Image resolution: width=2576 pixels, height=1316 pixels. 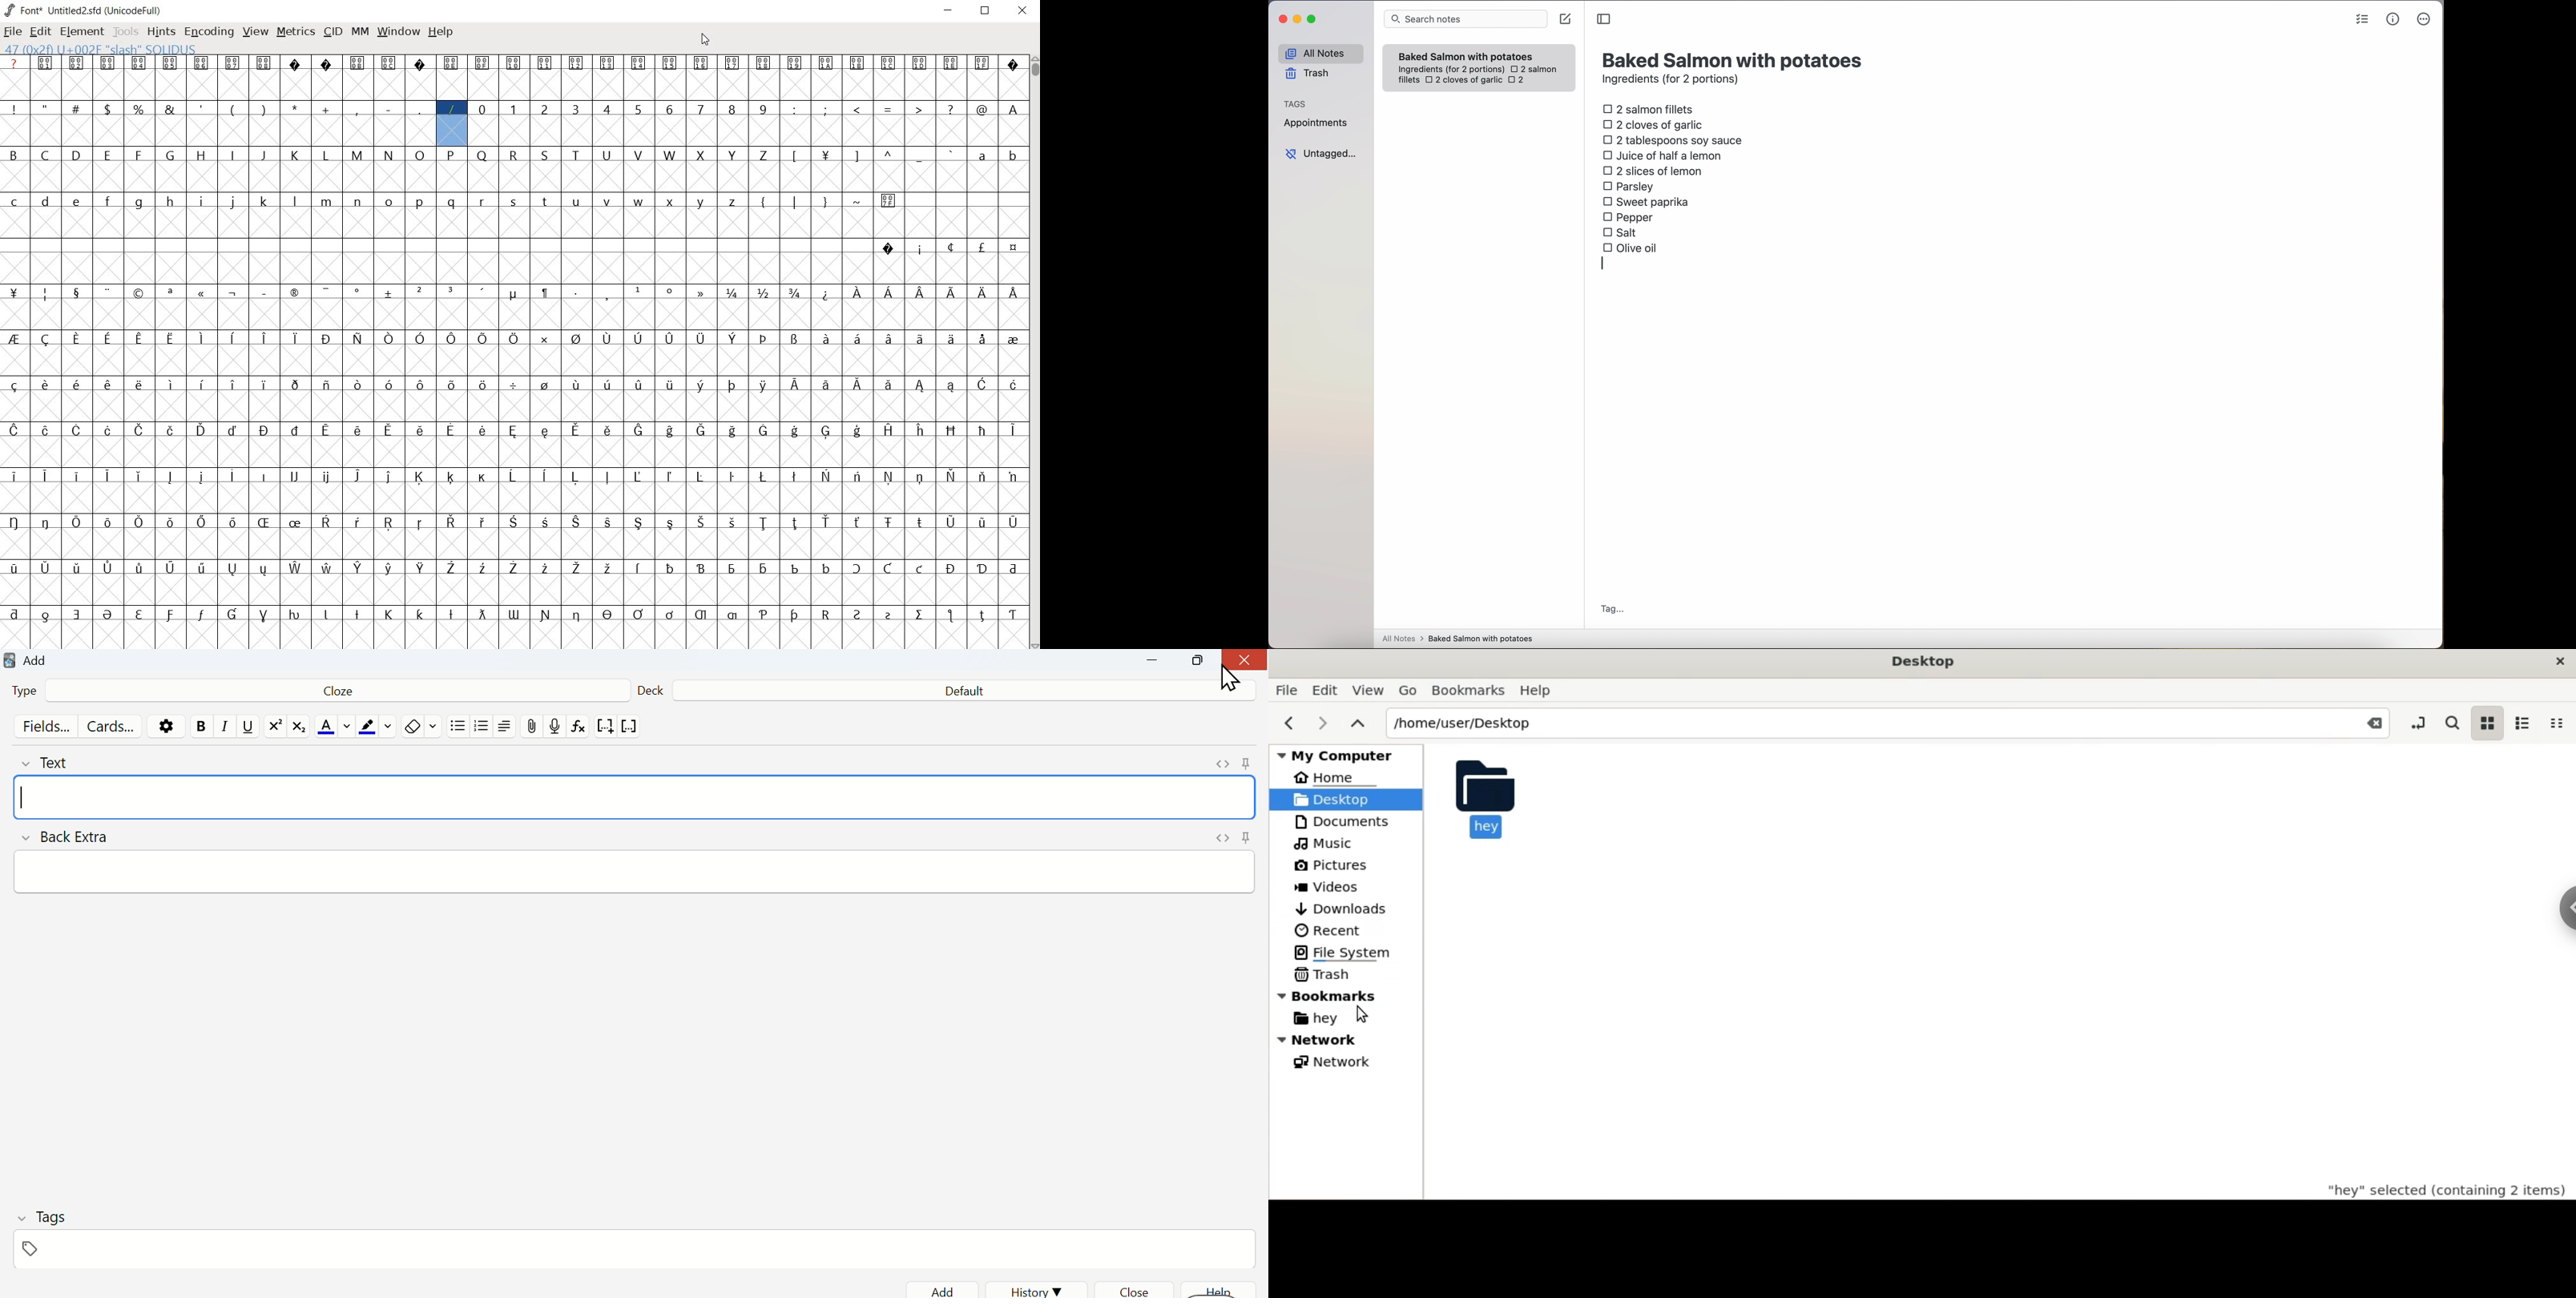 I want to click on glyph, so click(x=451, y=477).